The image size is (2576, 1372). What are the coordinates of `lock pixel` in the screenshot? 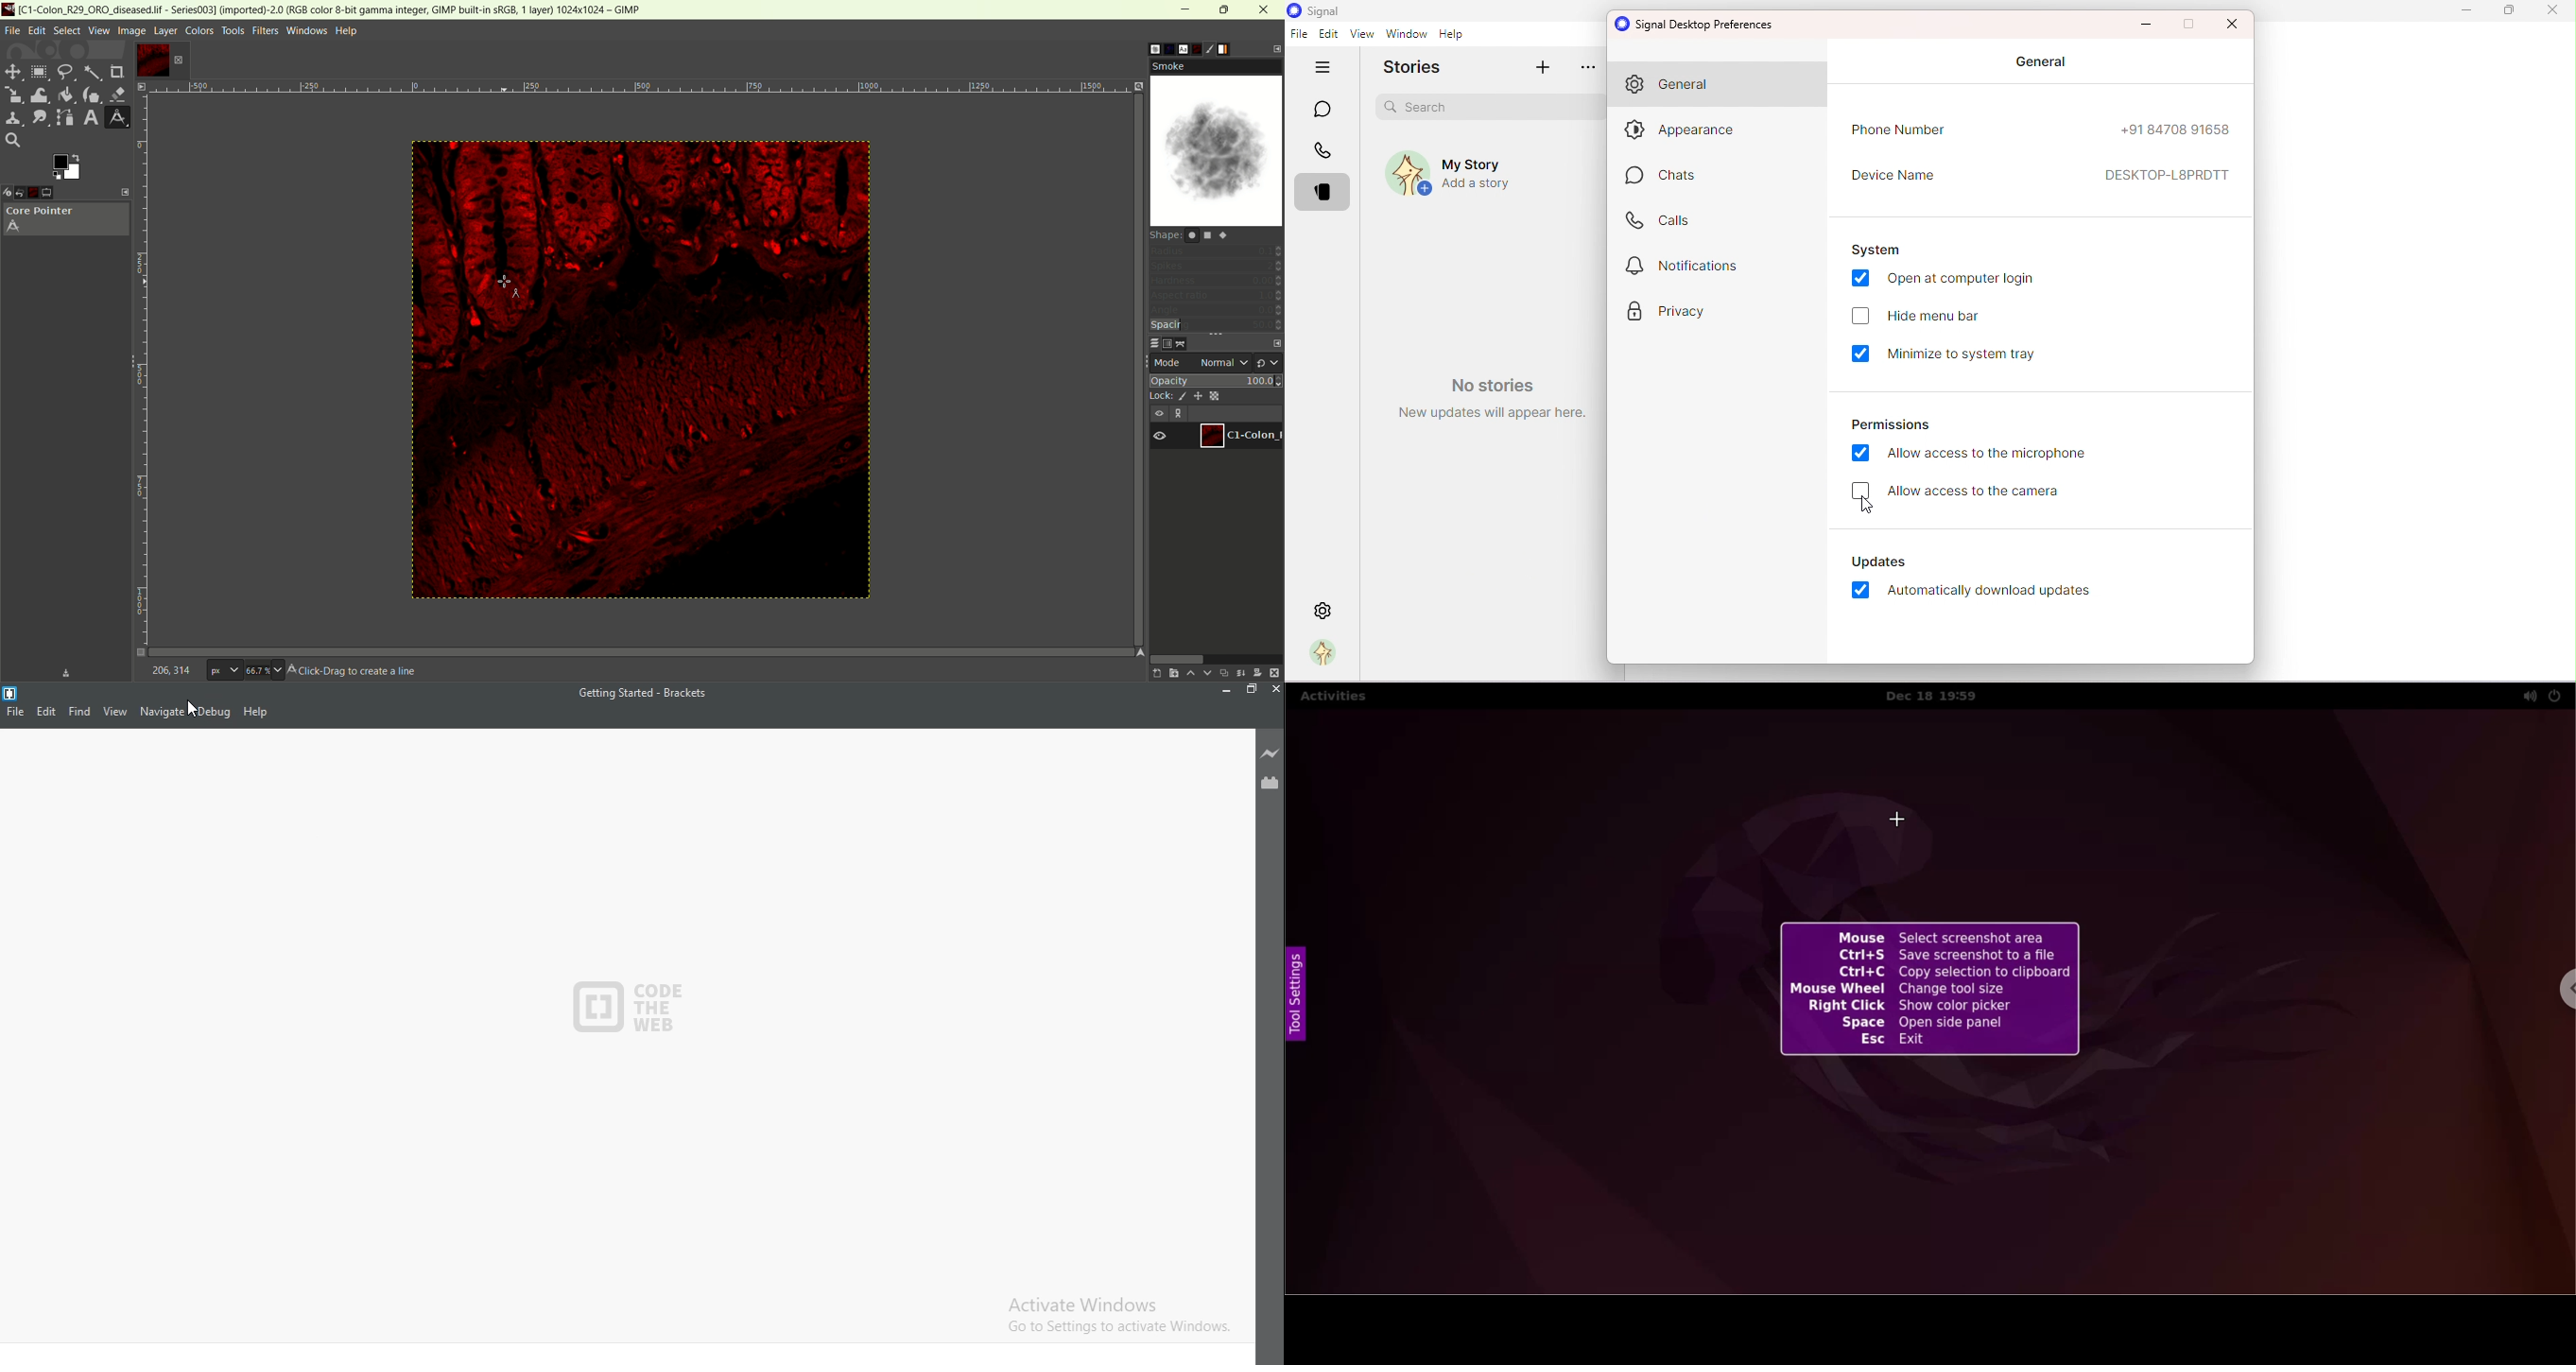 It's located at (1179, 397).